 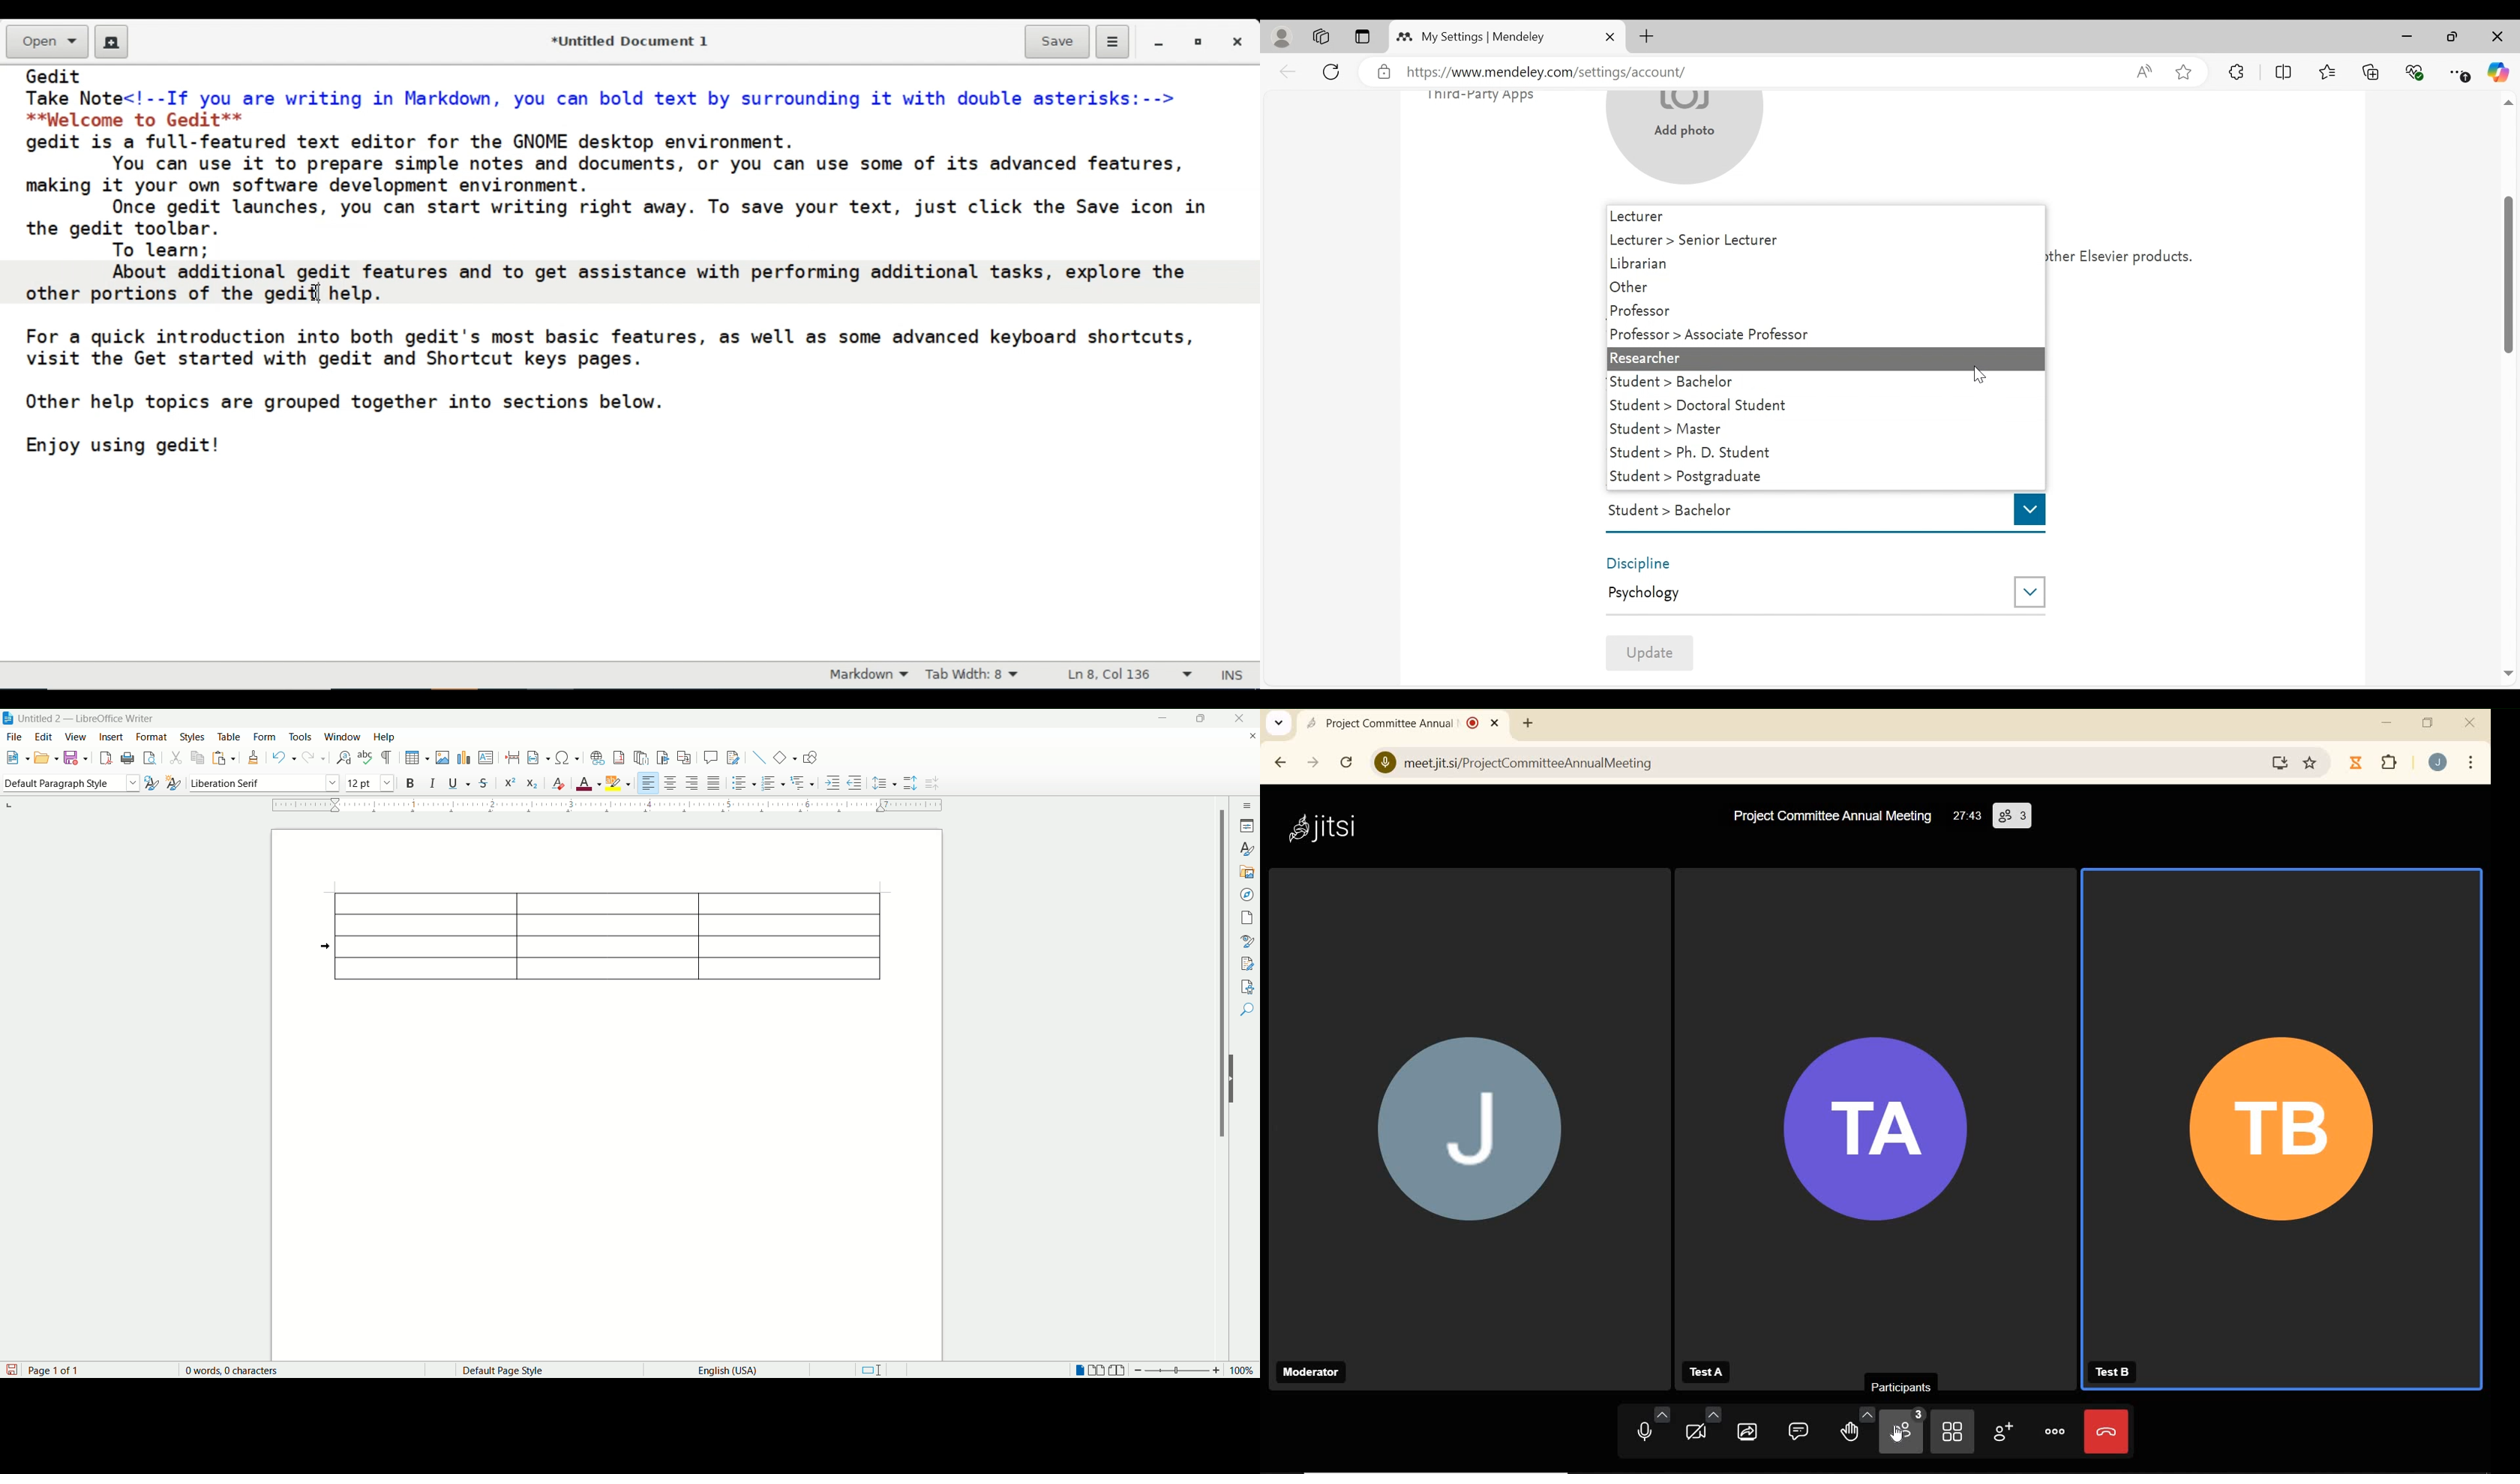 I want to click on file, so click(x=15, y=737).